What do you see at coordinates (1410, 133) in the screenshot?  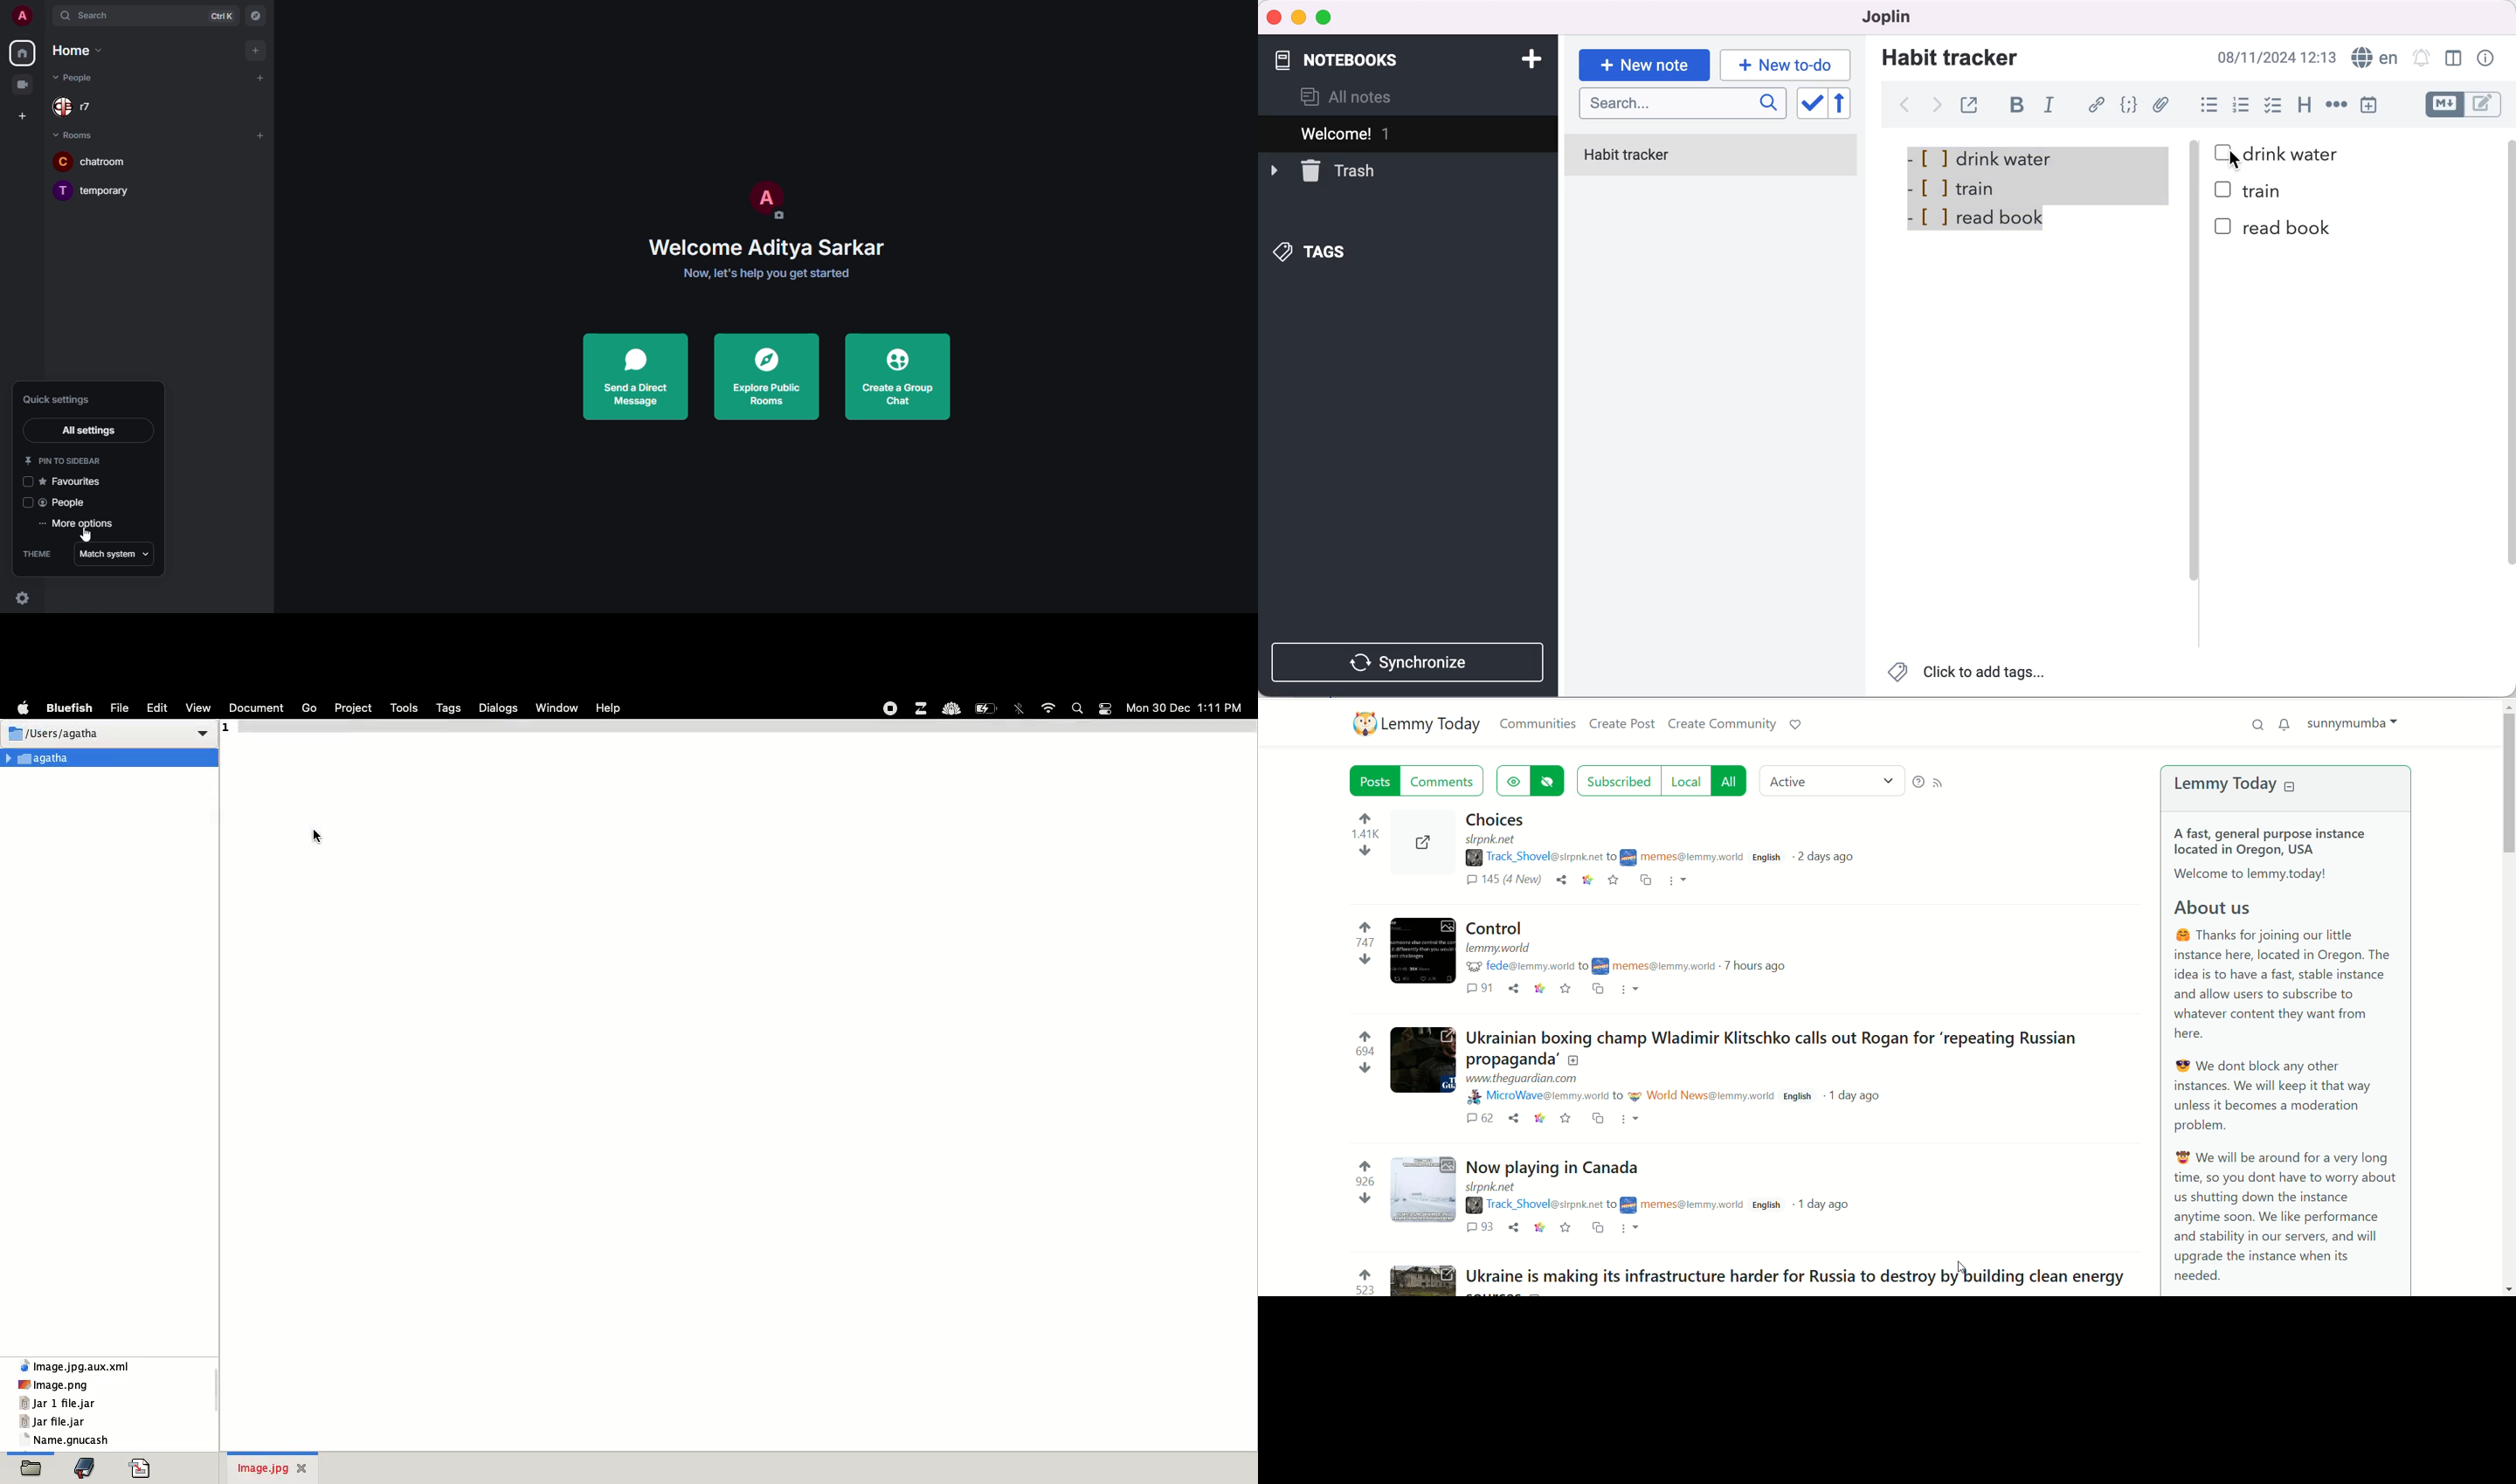 I see `welcome 1` at bounding box center [1410, 133].